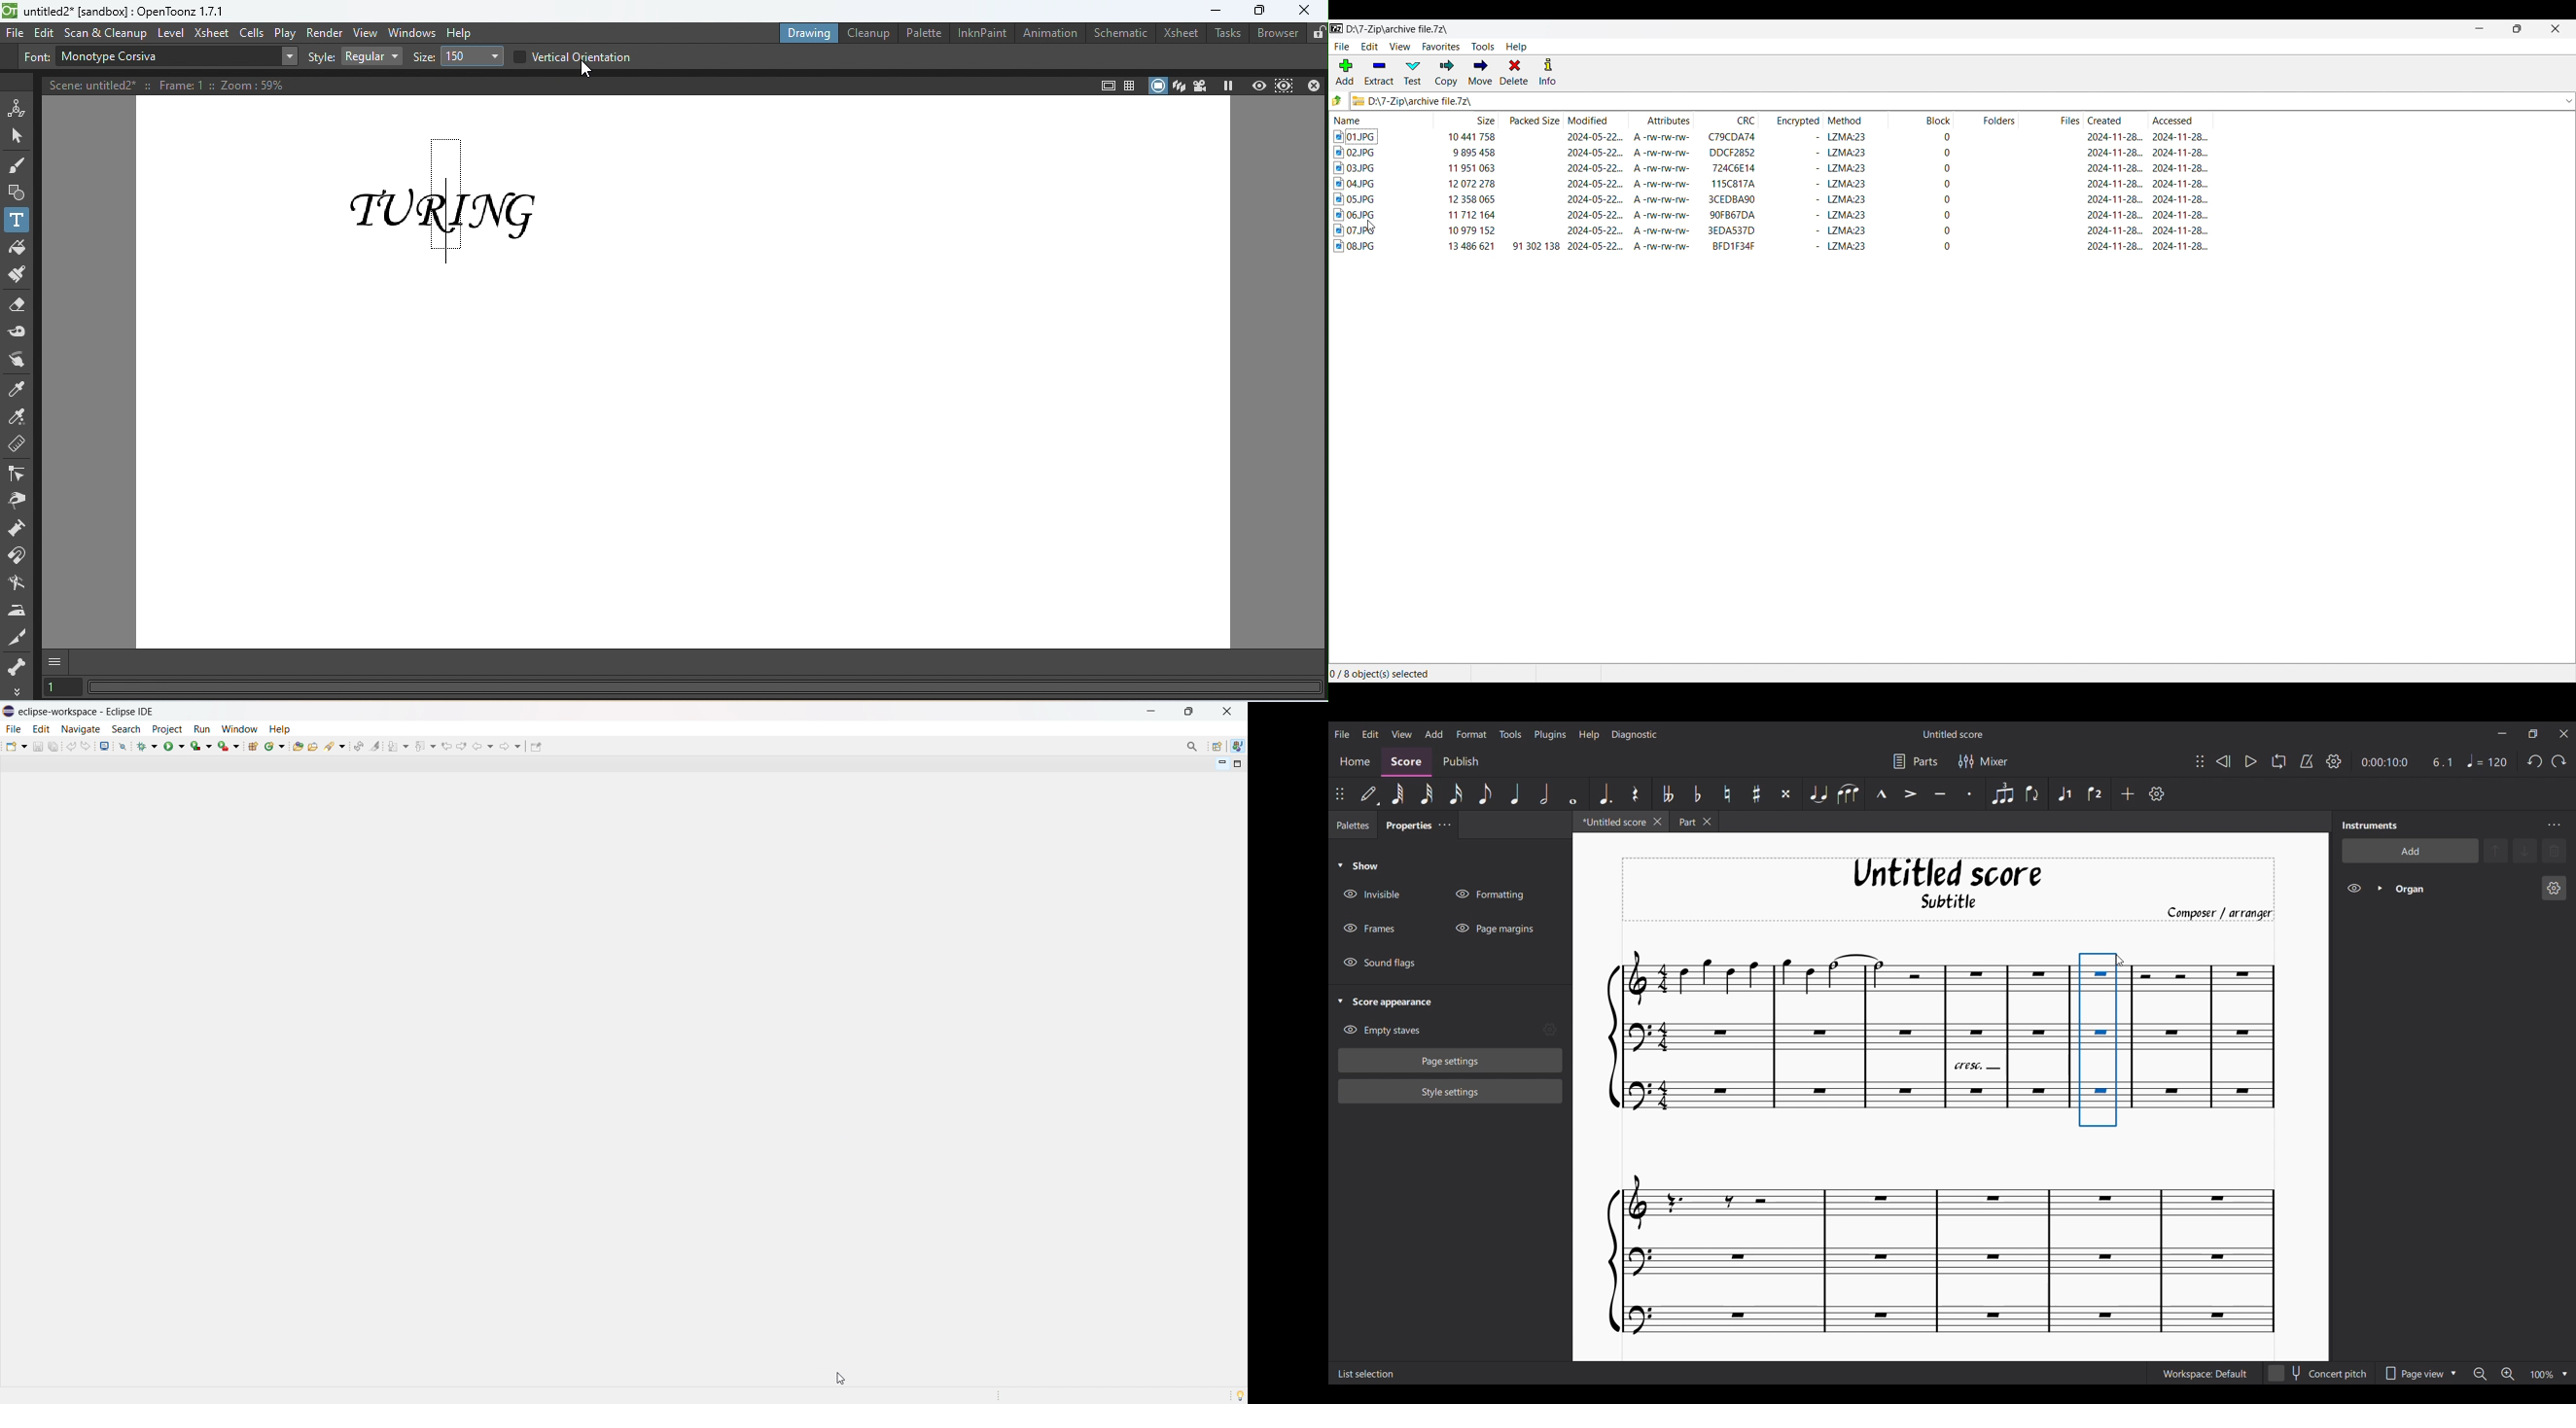 The height and width of the screenshot is (1428, 2576). Describe the element at coordinates (1657, 821) in the screenshot. I see `Close current tab` at that location.